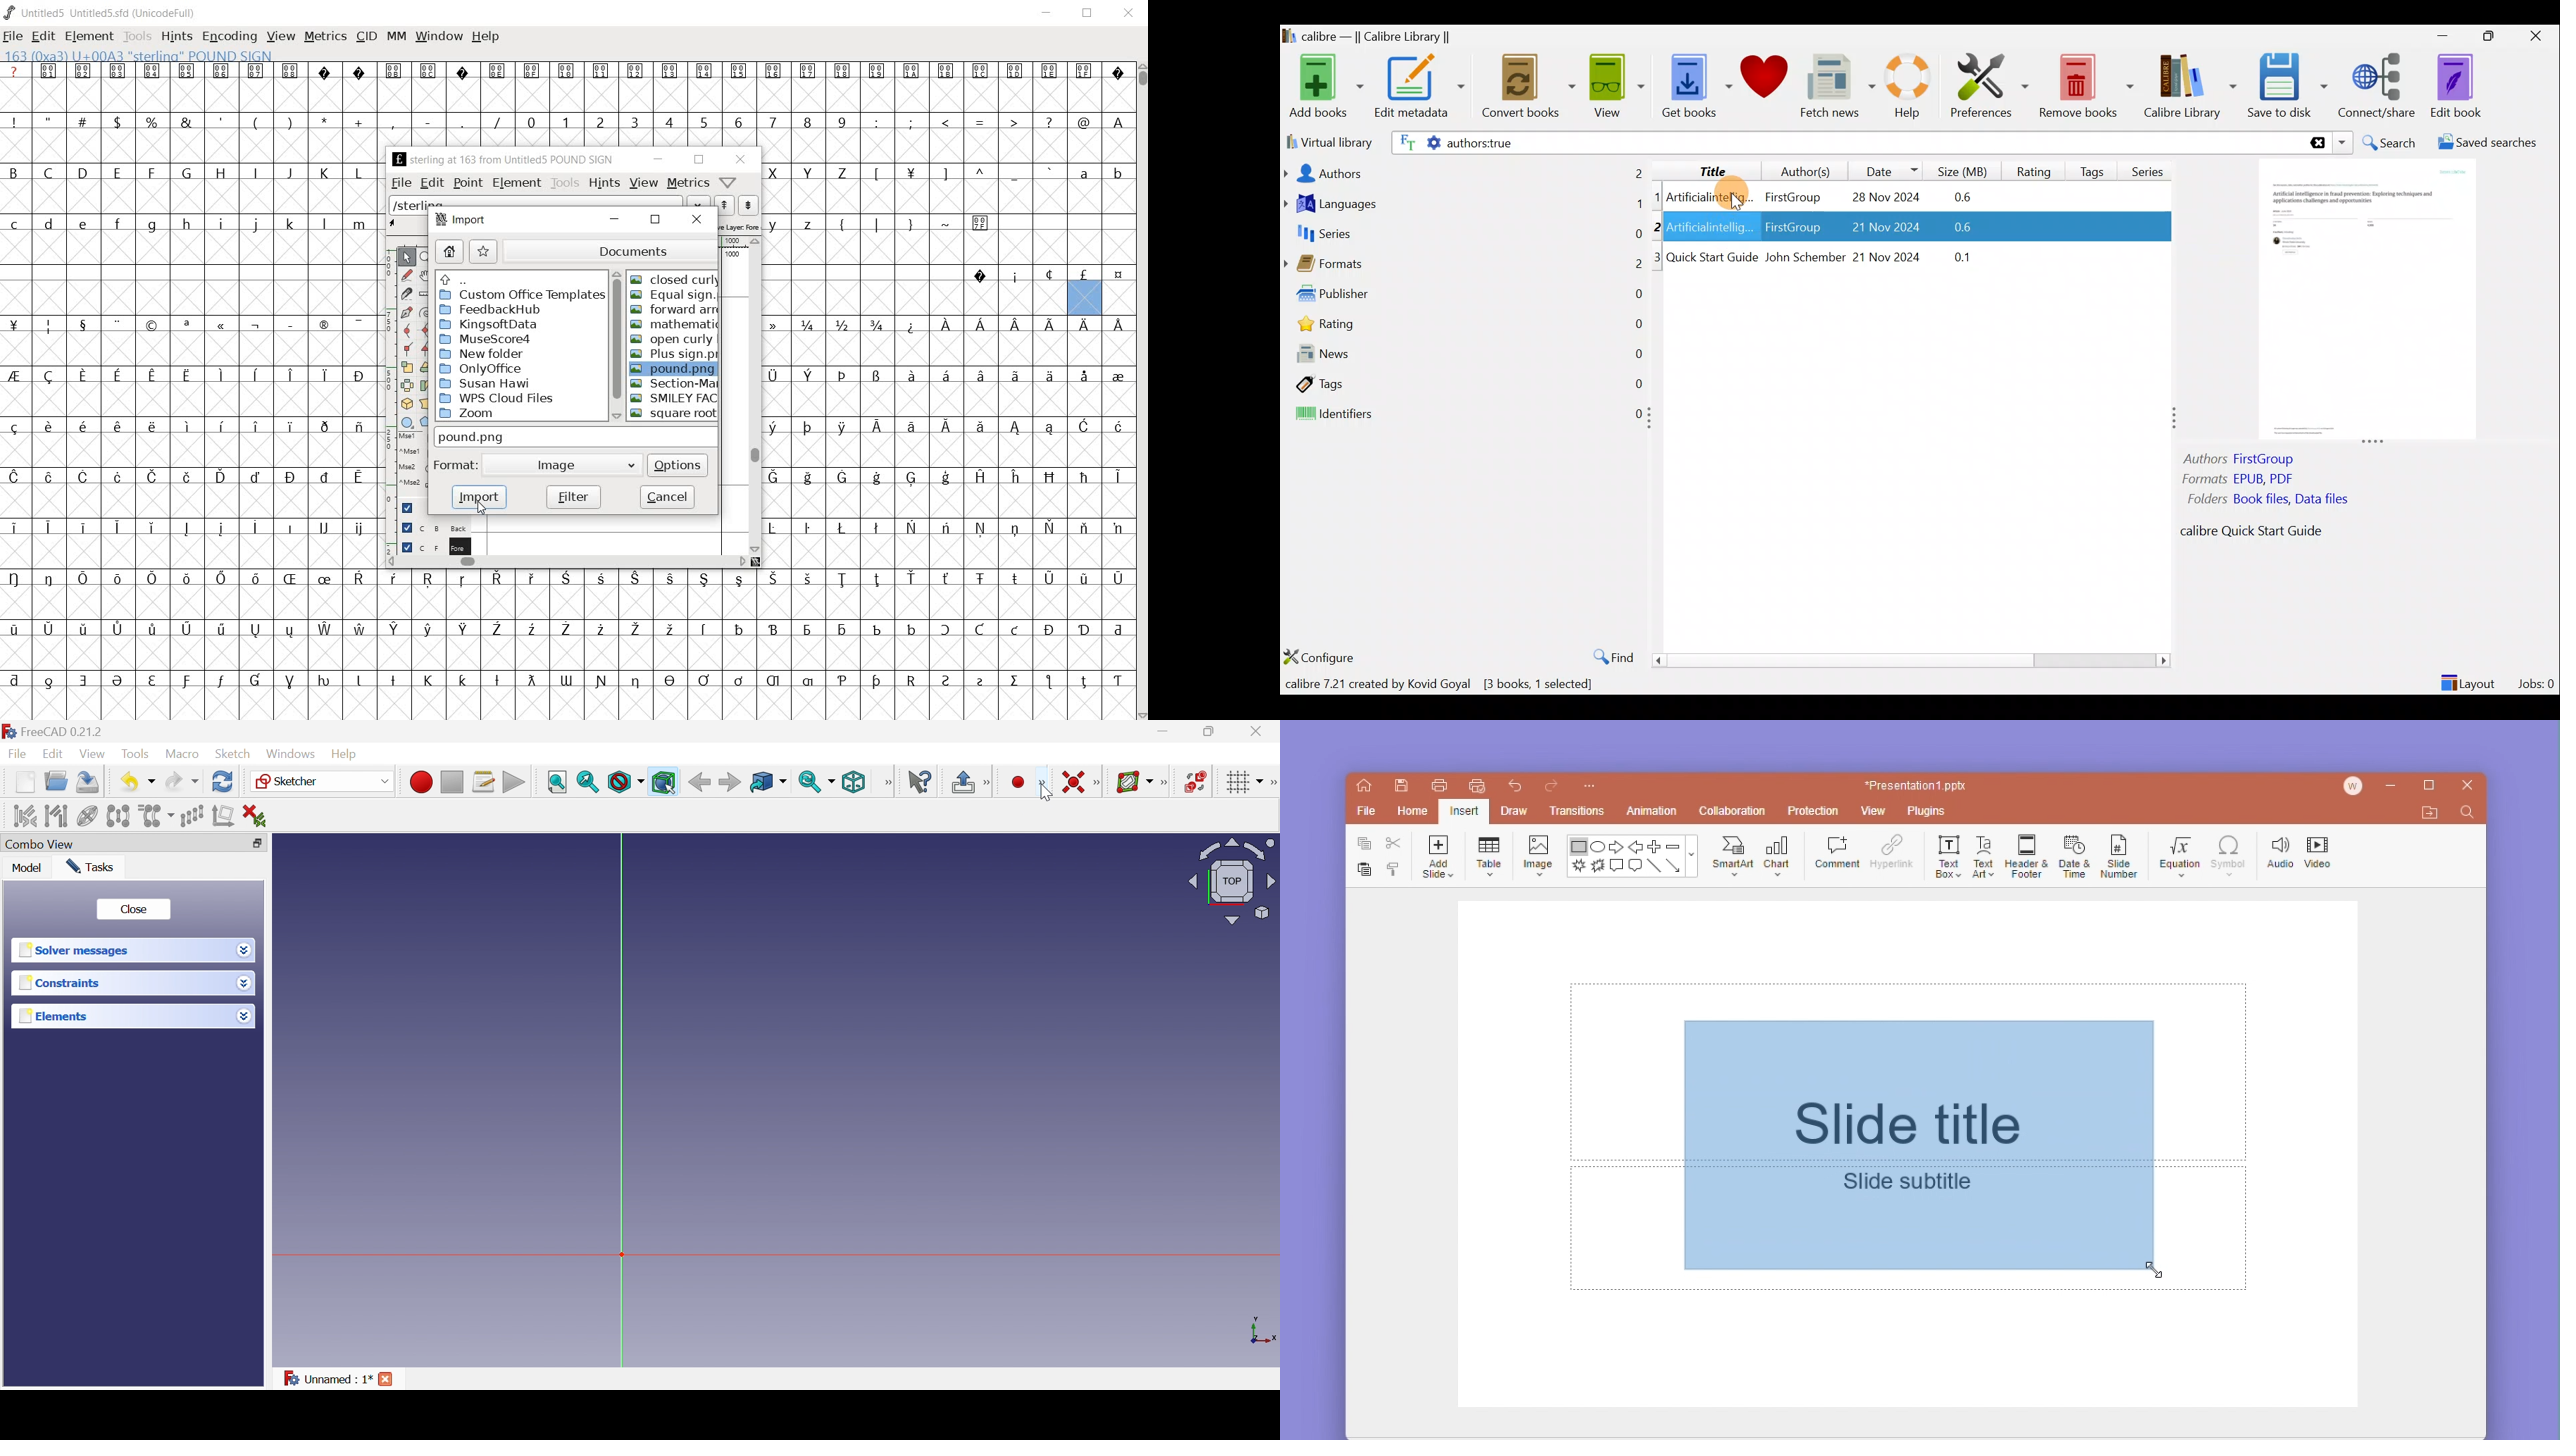 The height and width of the screenshot is (1456, 2576). What do you see at coordinates (485, 38) in the screenshot?
I see `HELP` at bounding box center [485, 38].